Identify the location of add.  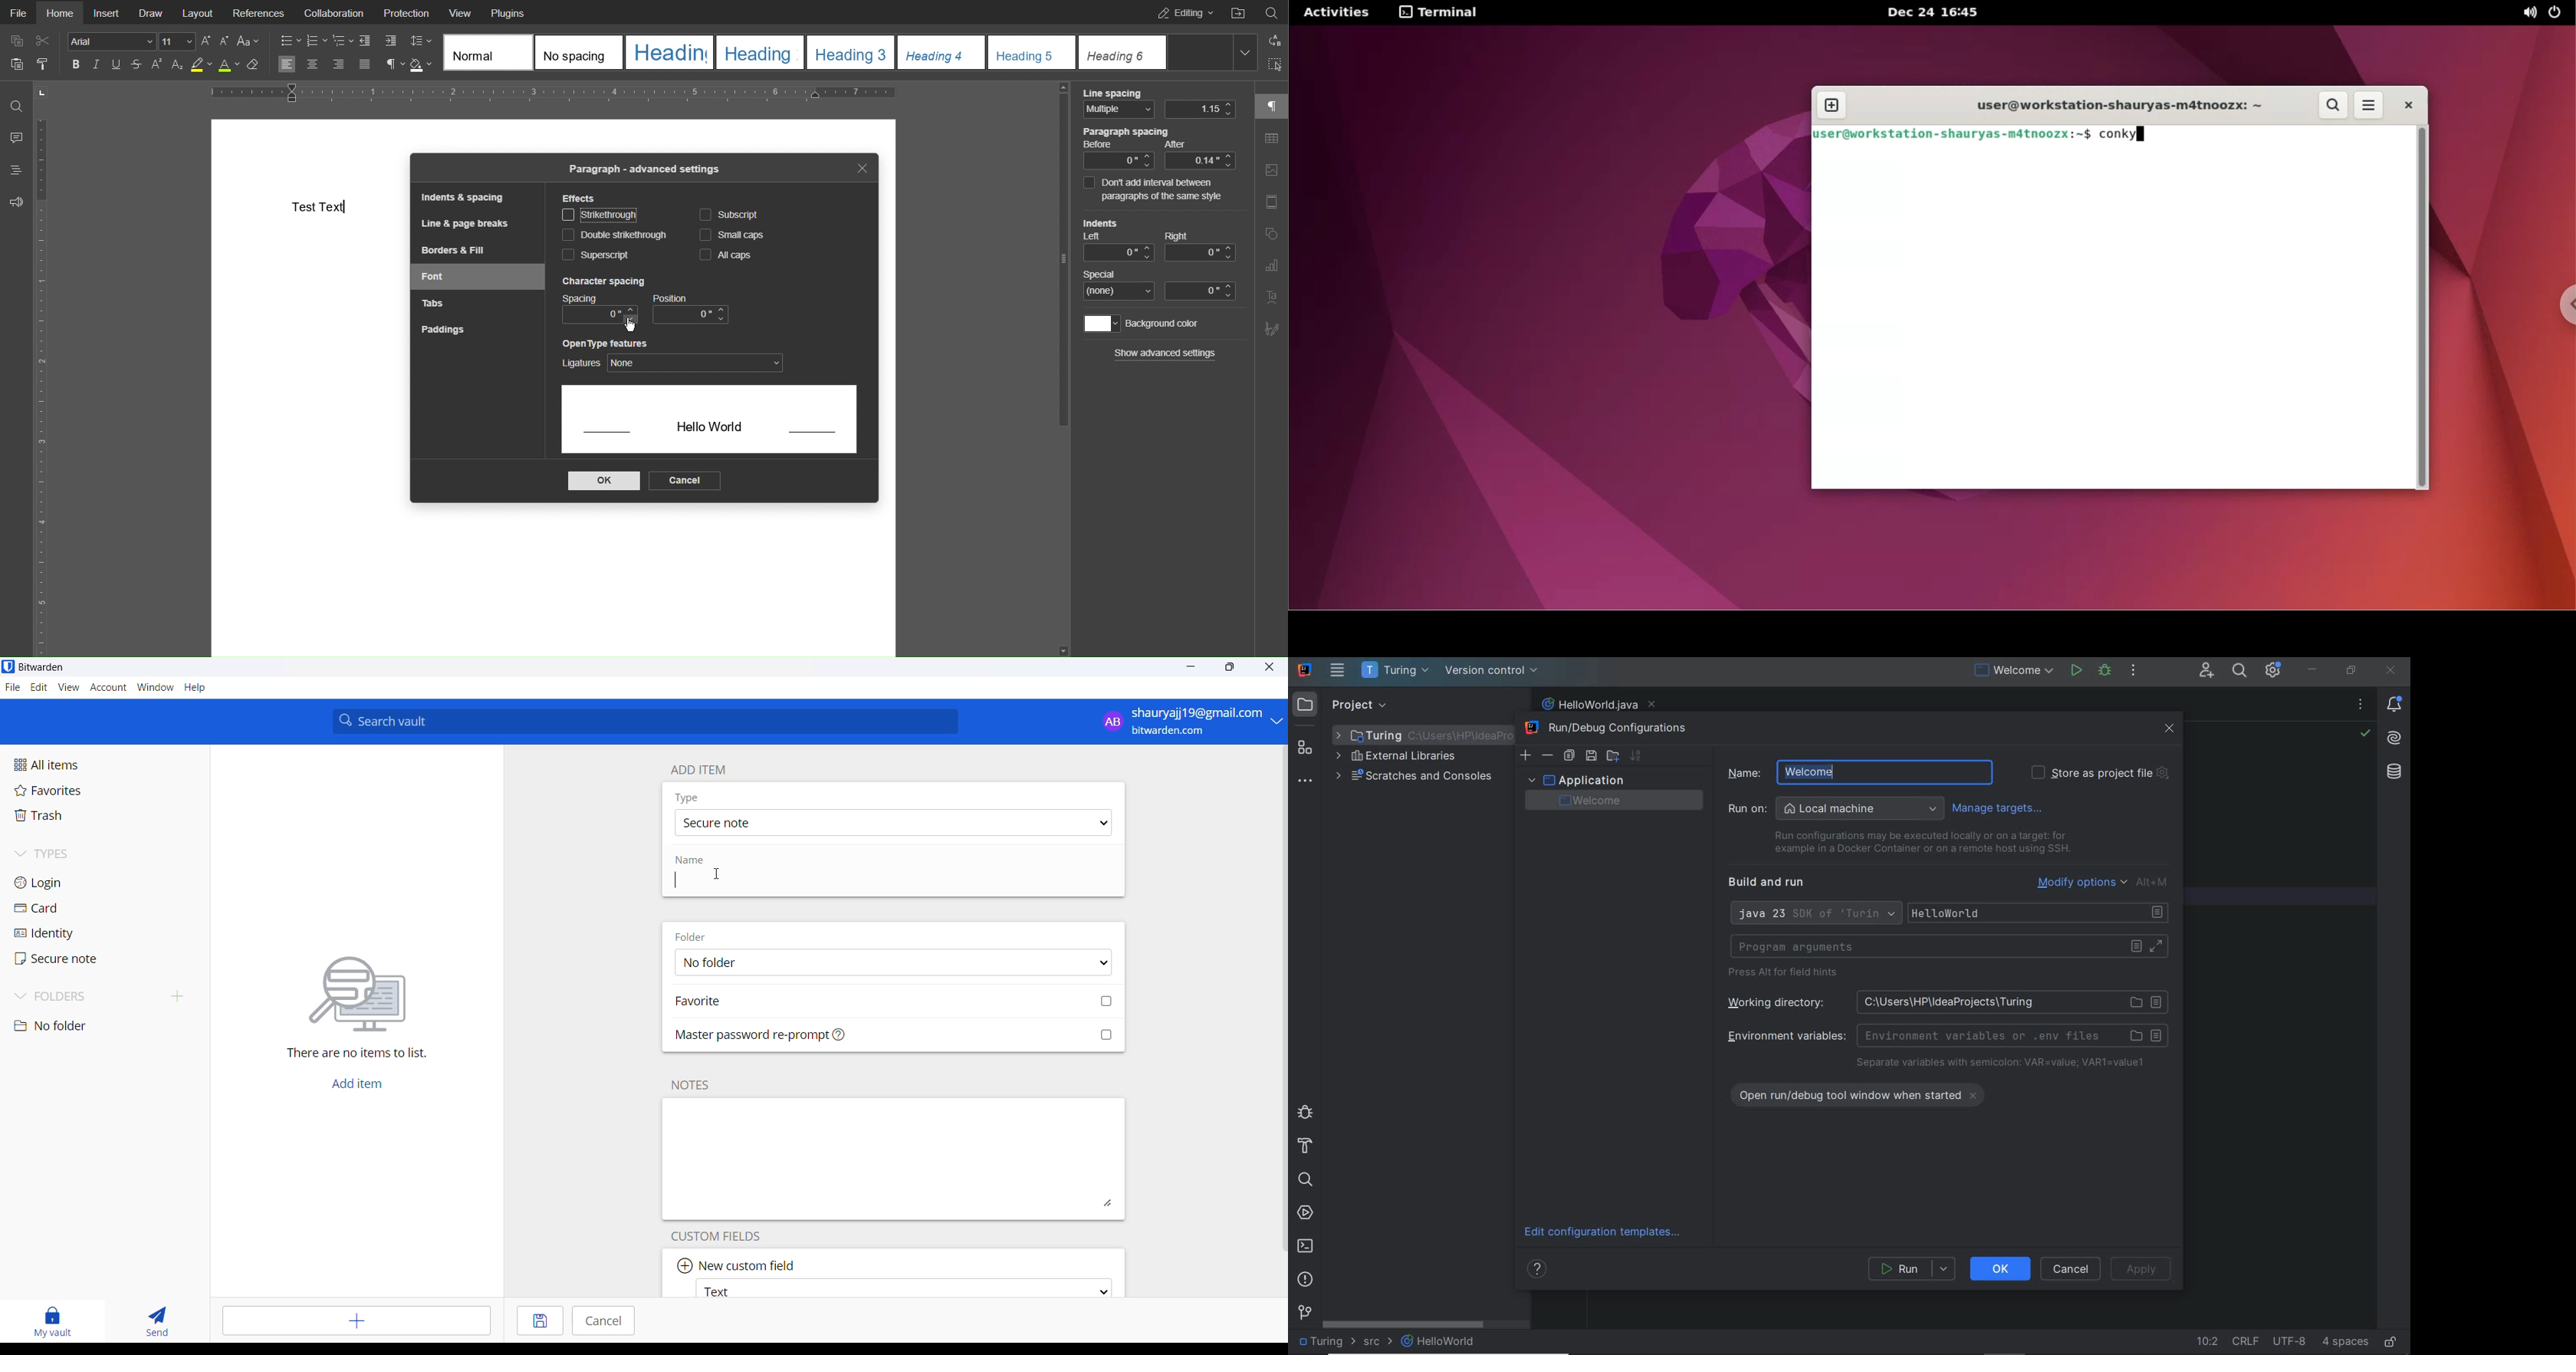
(351, 1321).